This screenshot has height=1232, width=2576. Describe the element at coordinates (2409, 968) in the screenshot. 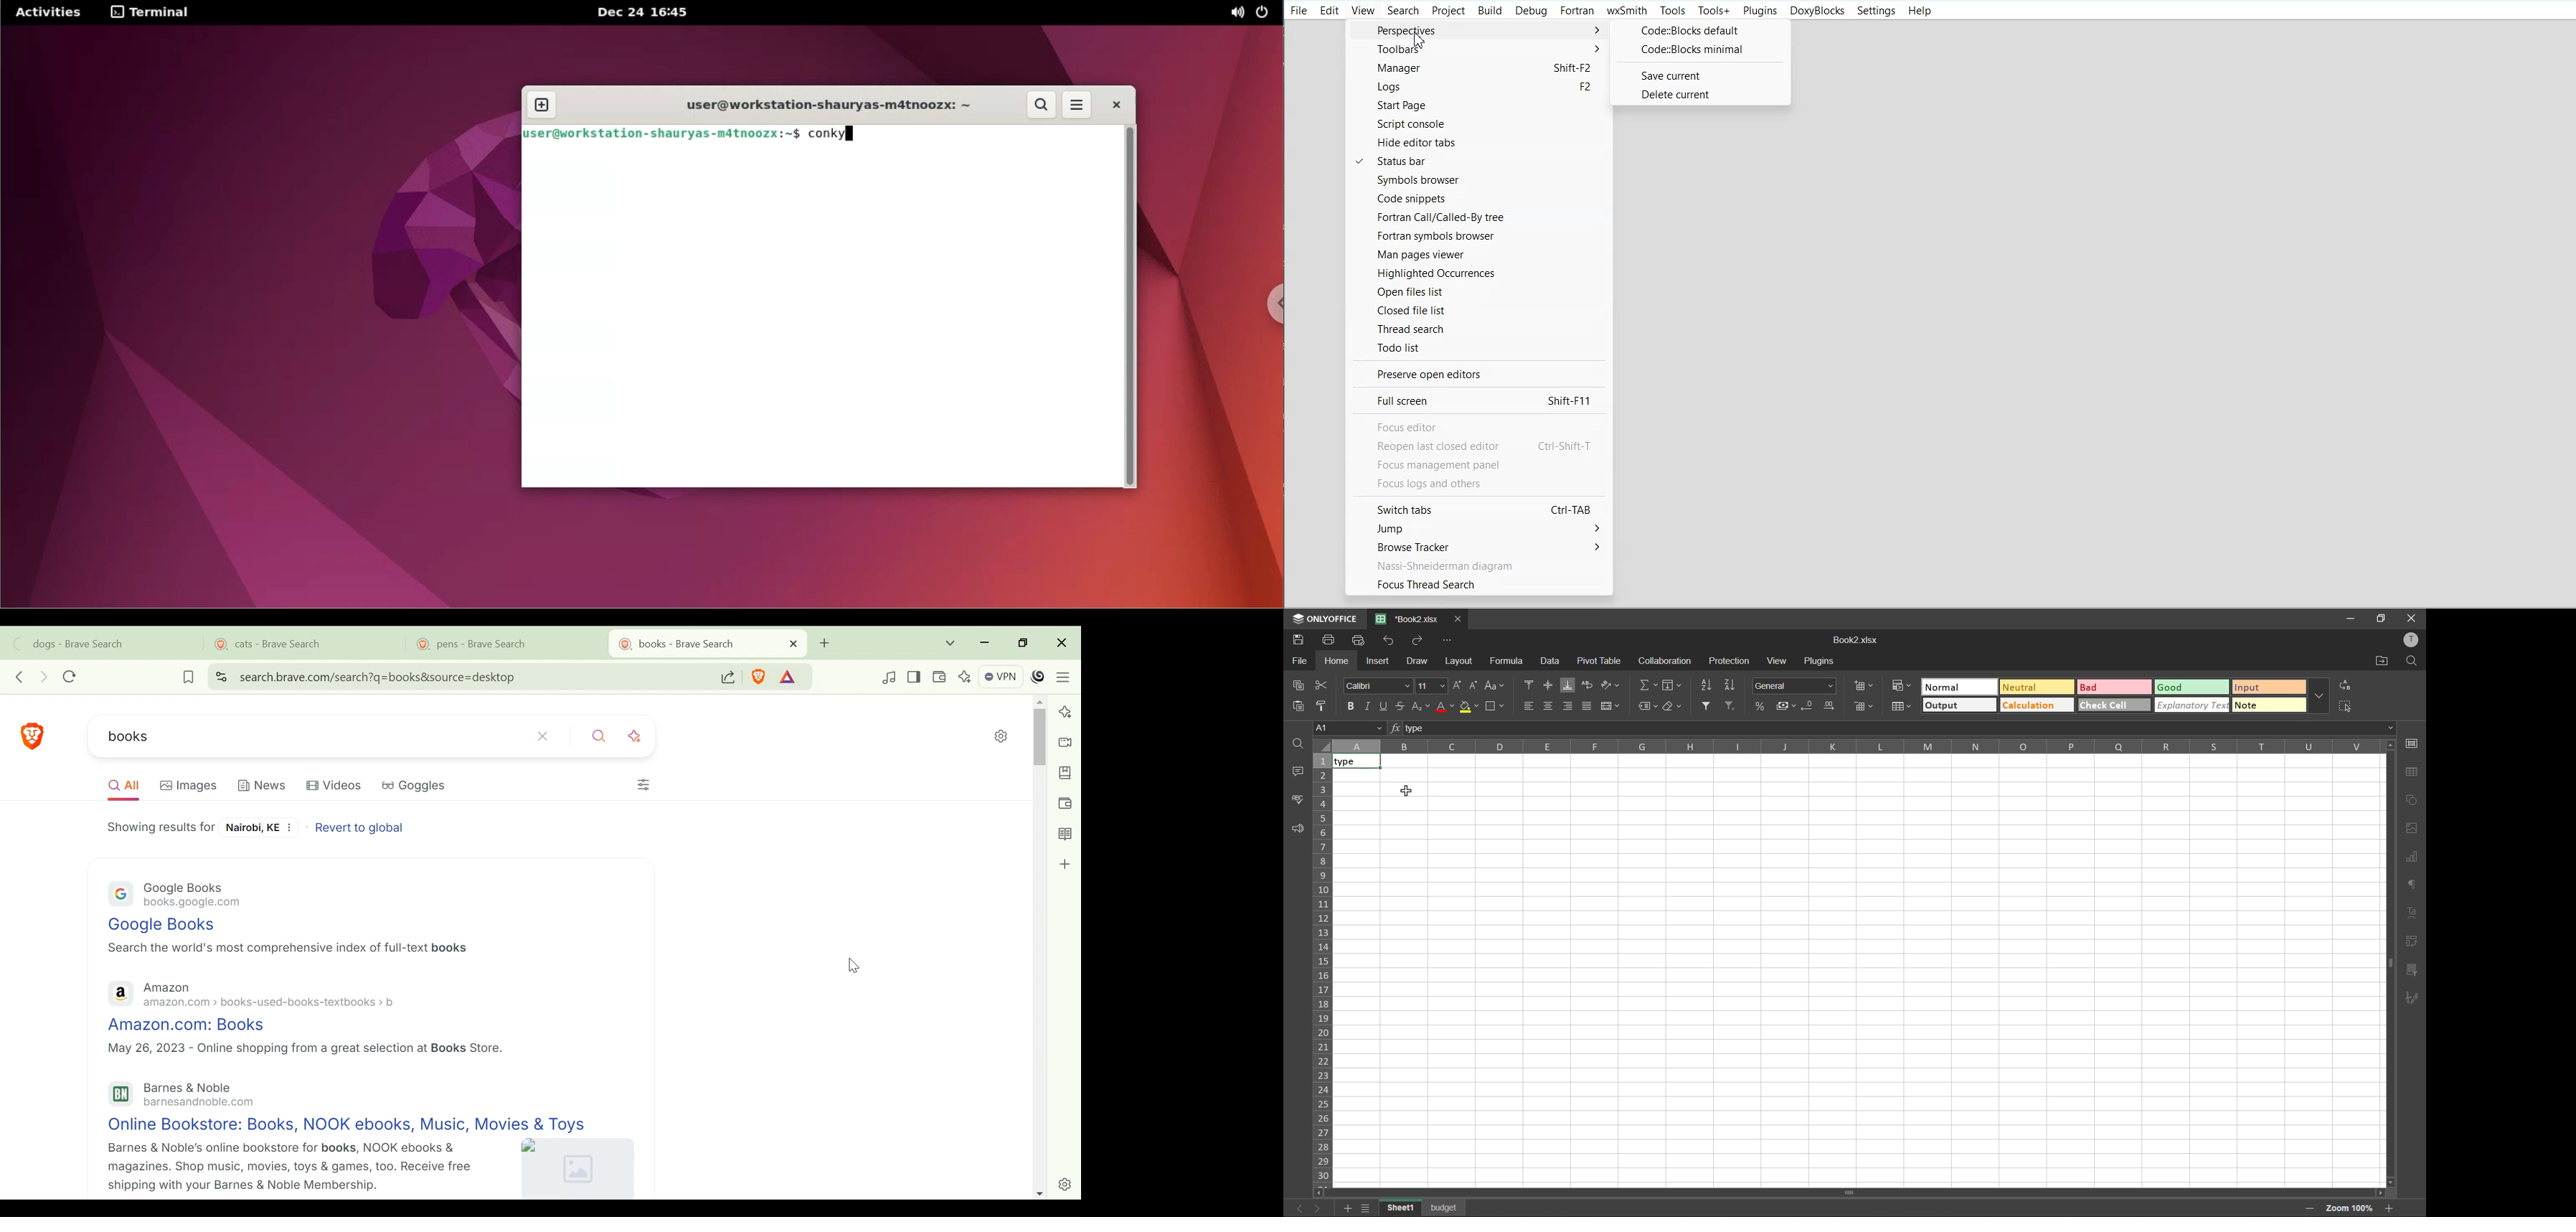

I see `slicer` at that location.